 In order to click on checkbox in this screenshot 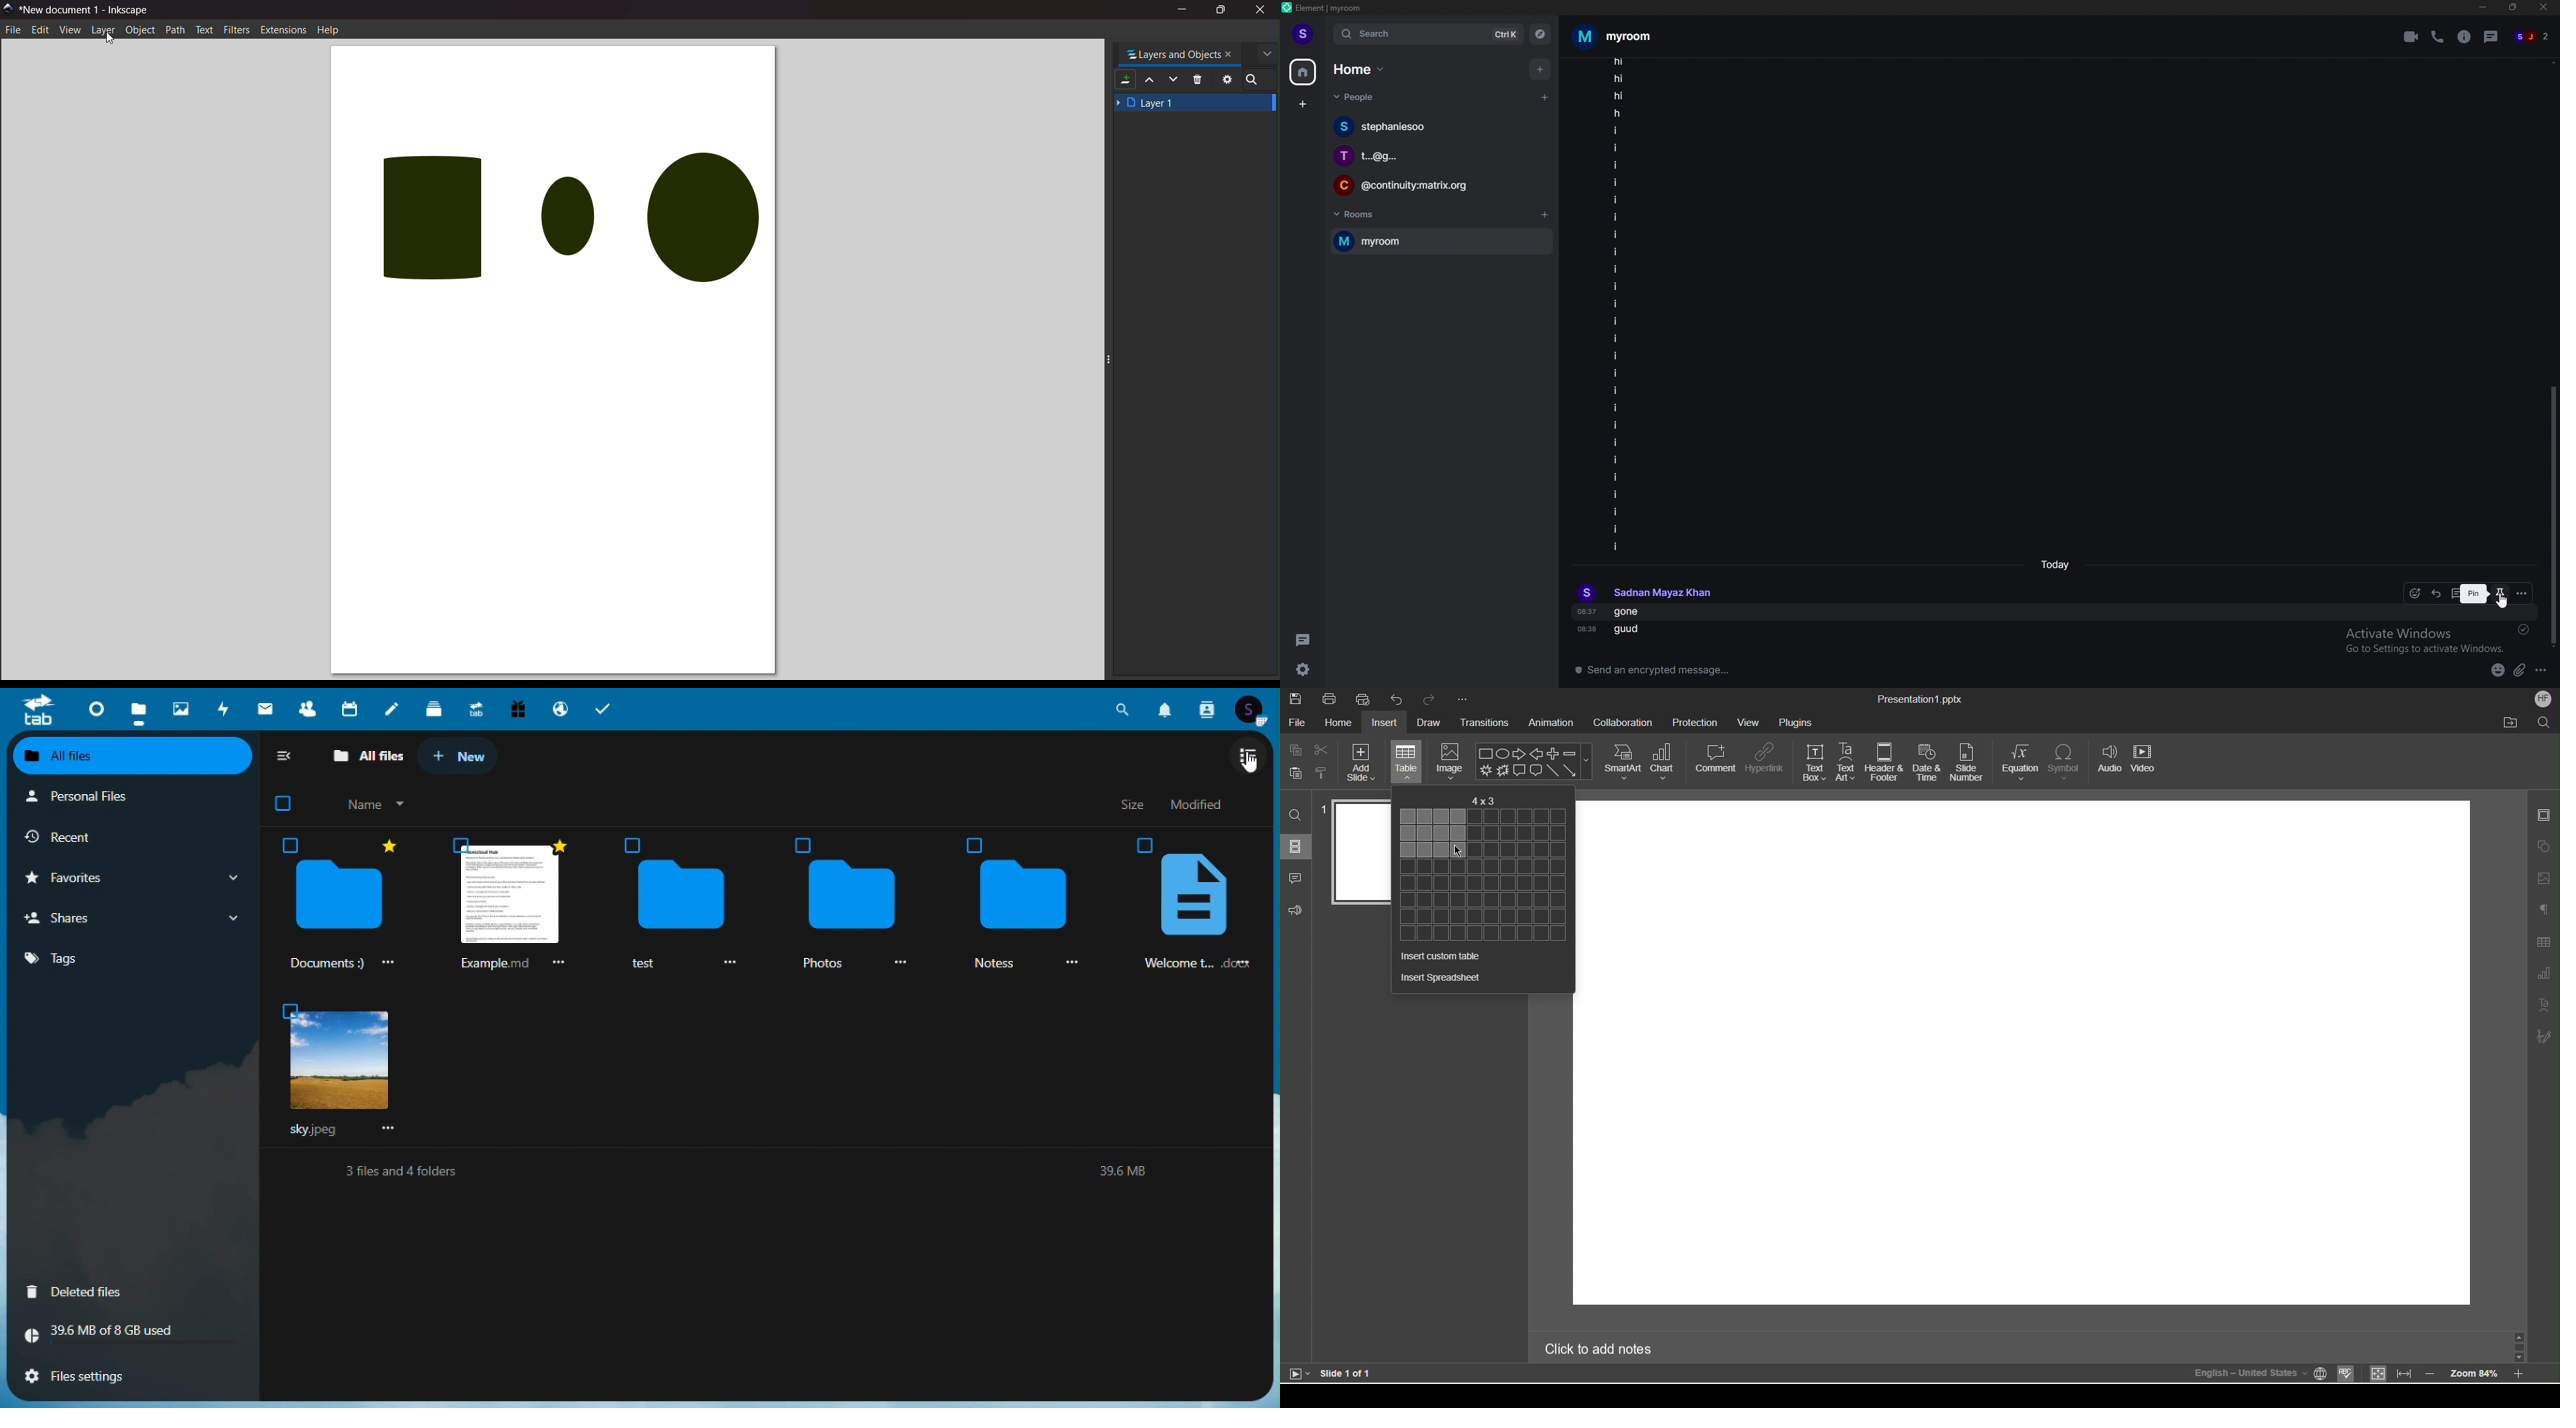, I will do `click(801, 845)`.